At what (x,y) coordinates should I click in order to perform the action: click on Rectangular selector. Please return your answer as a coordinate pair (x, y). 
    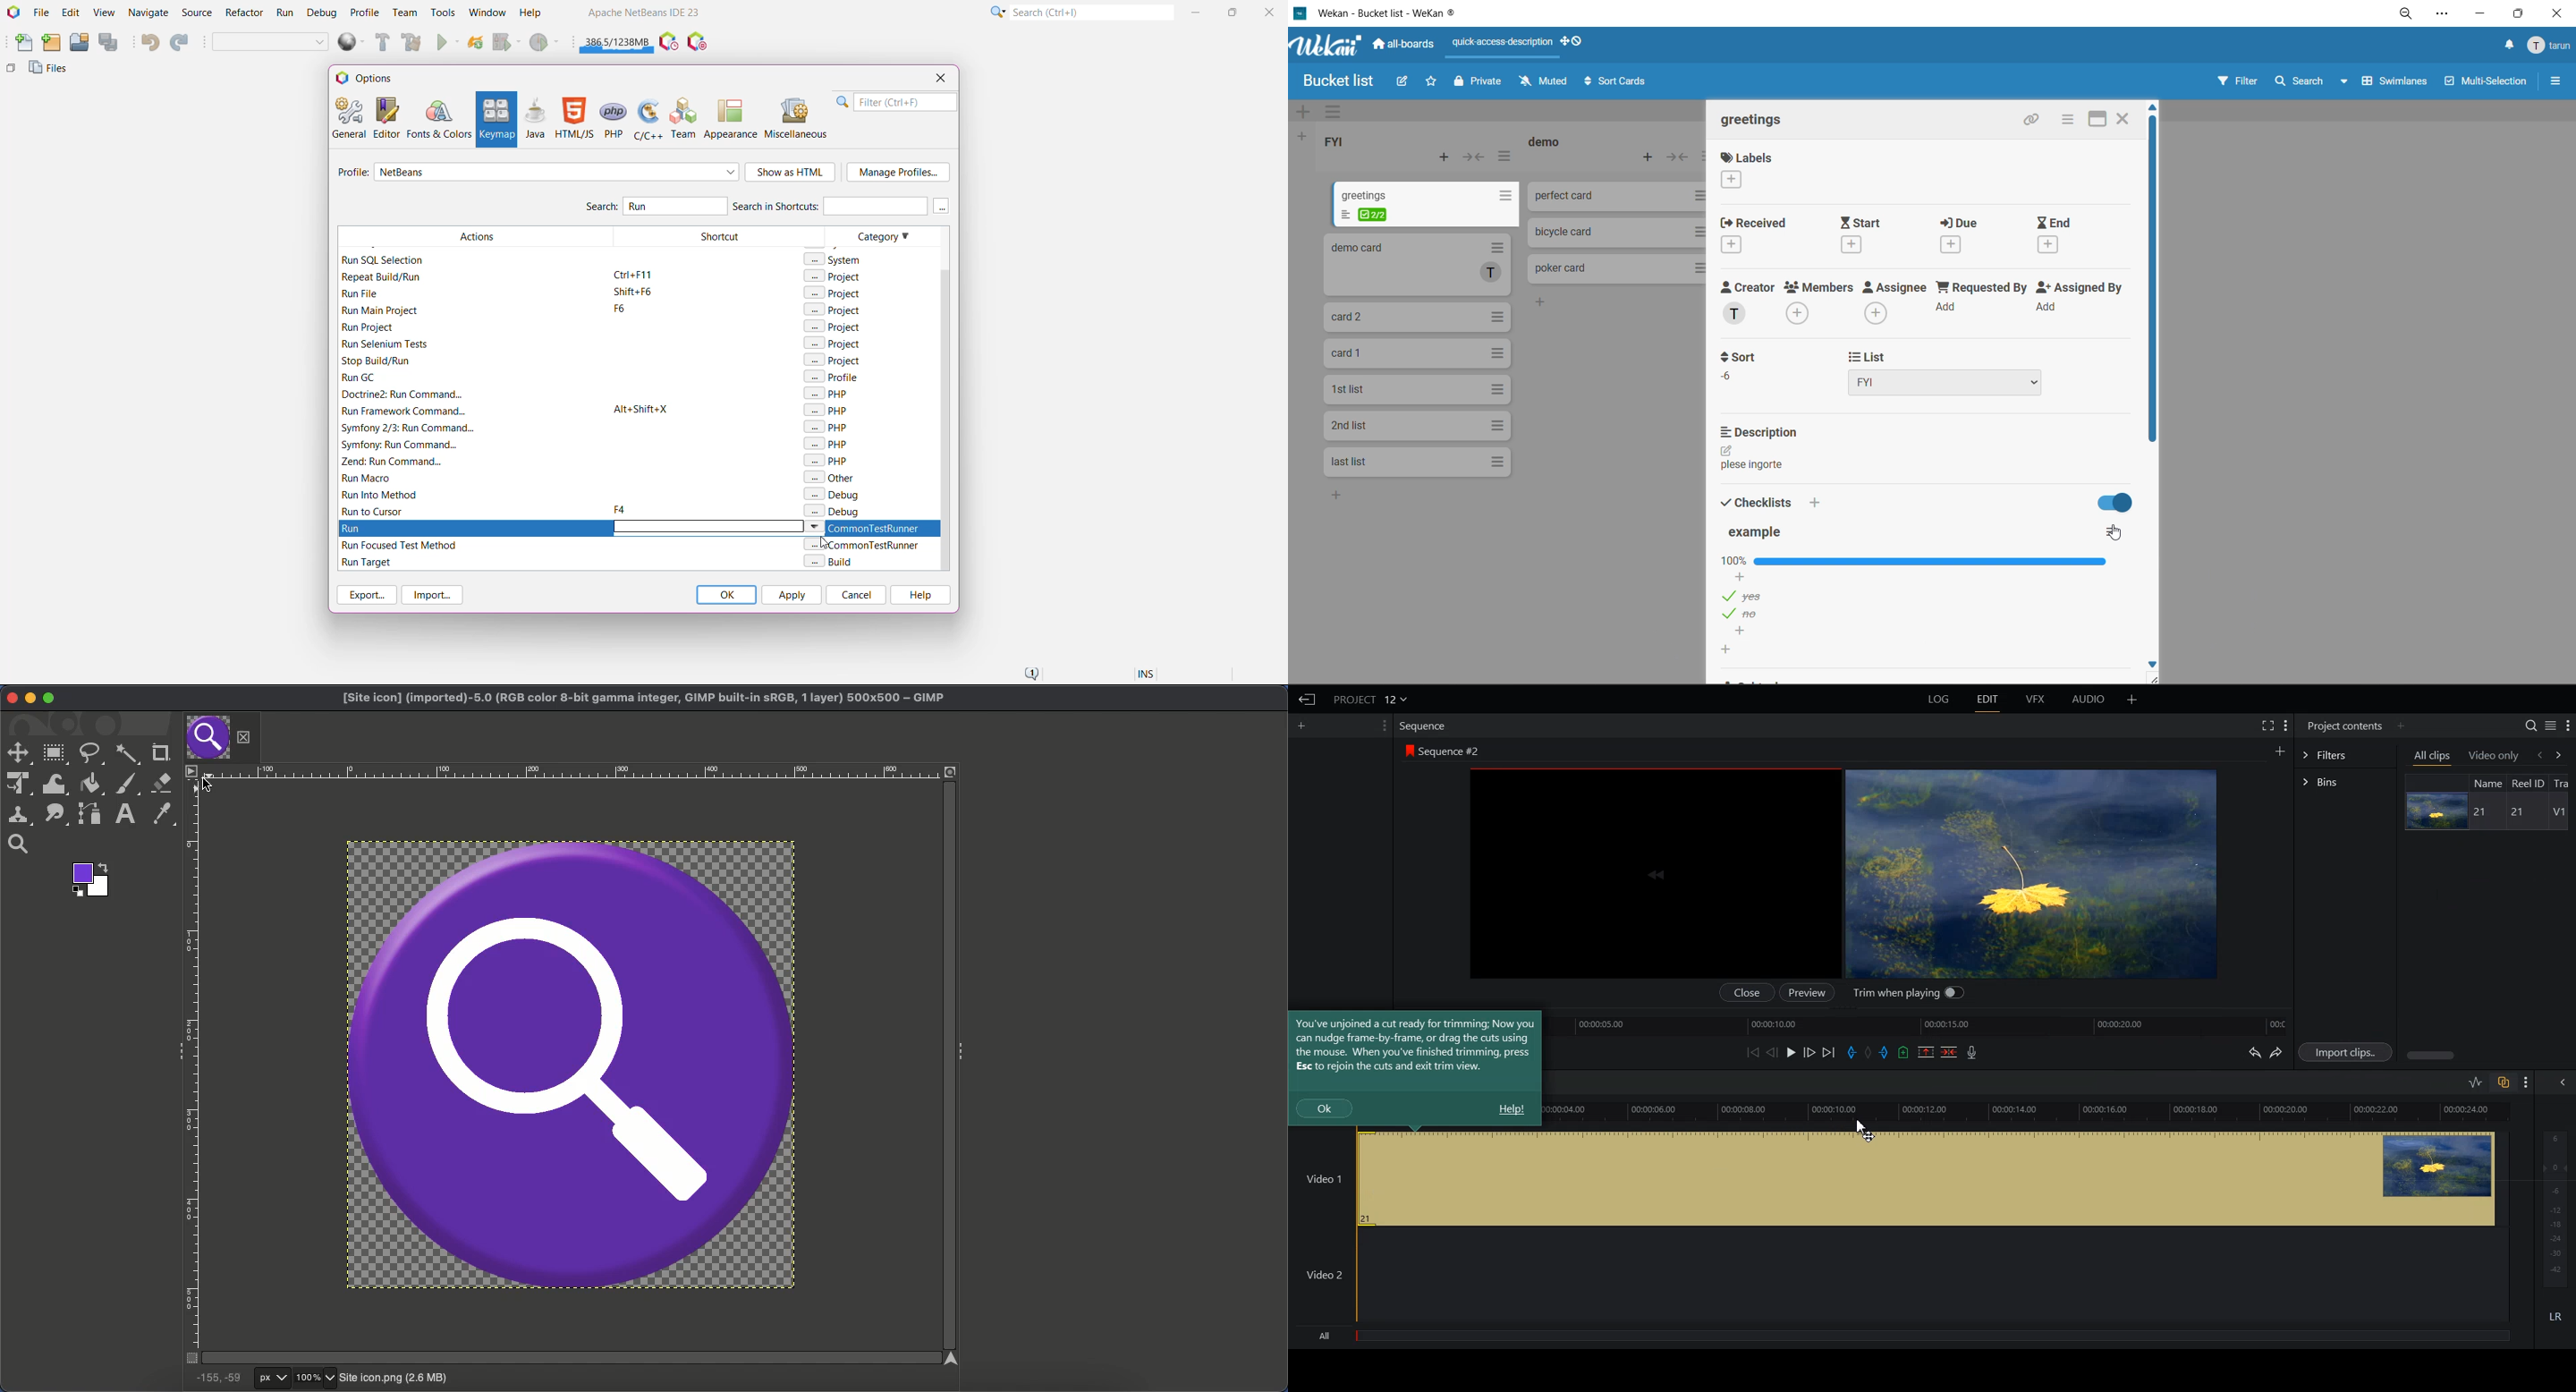
    Looking at the image, I should click on (55, 755).